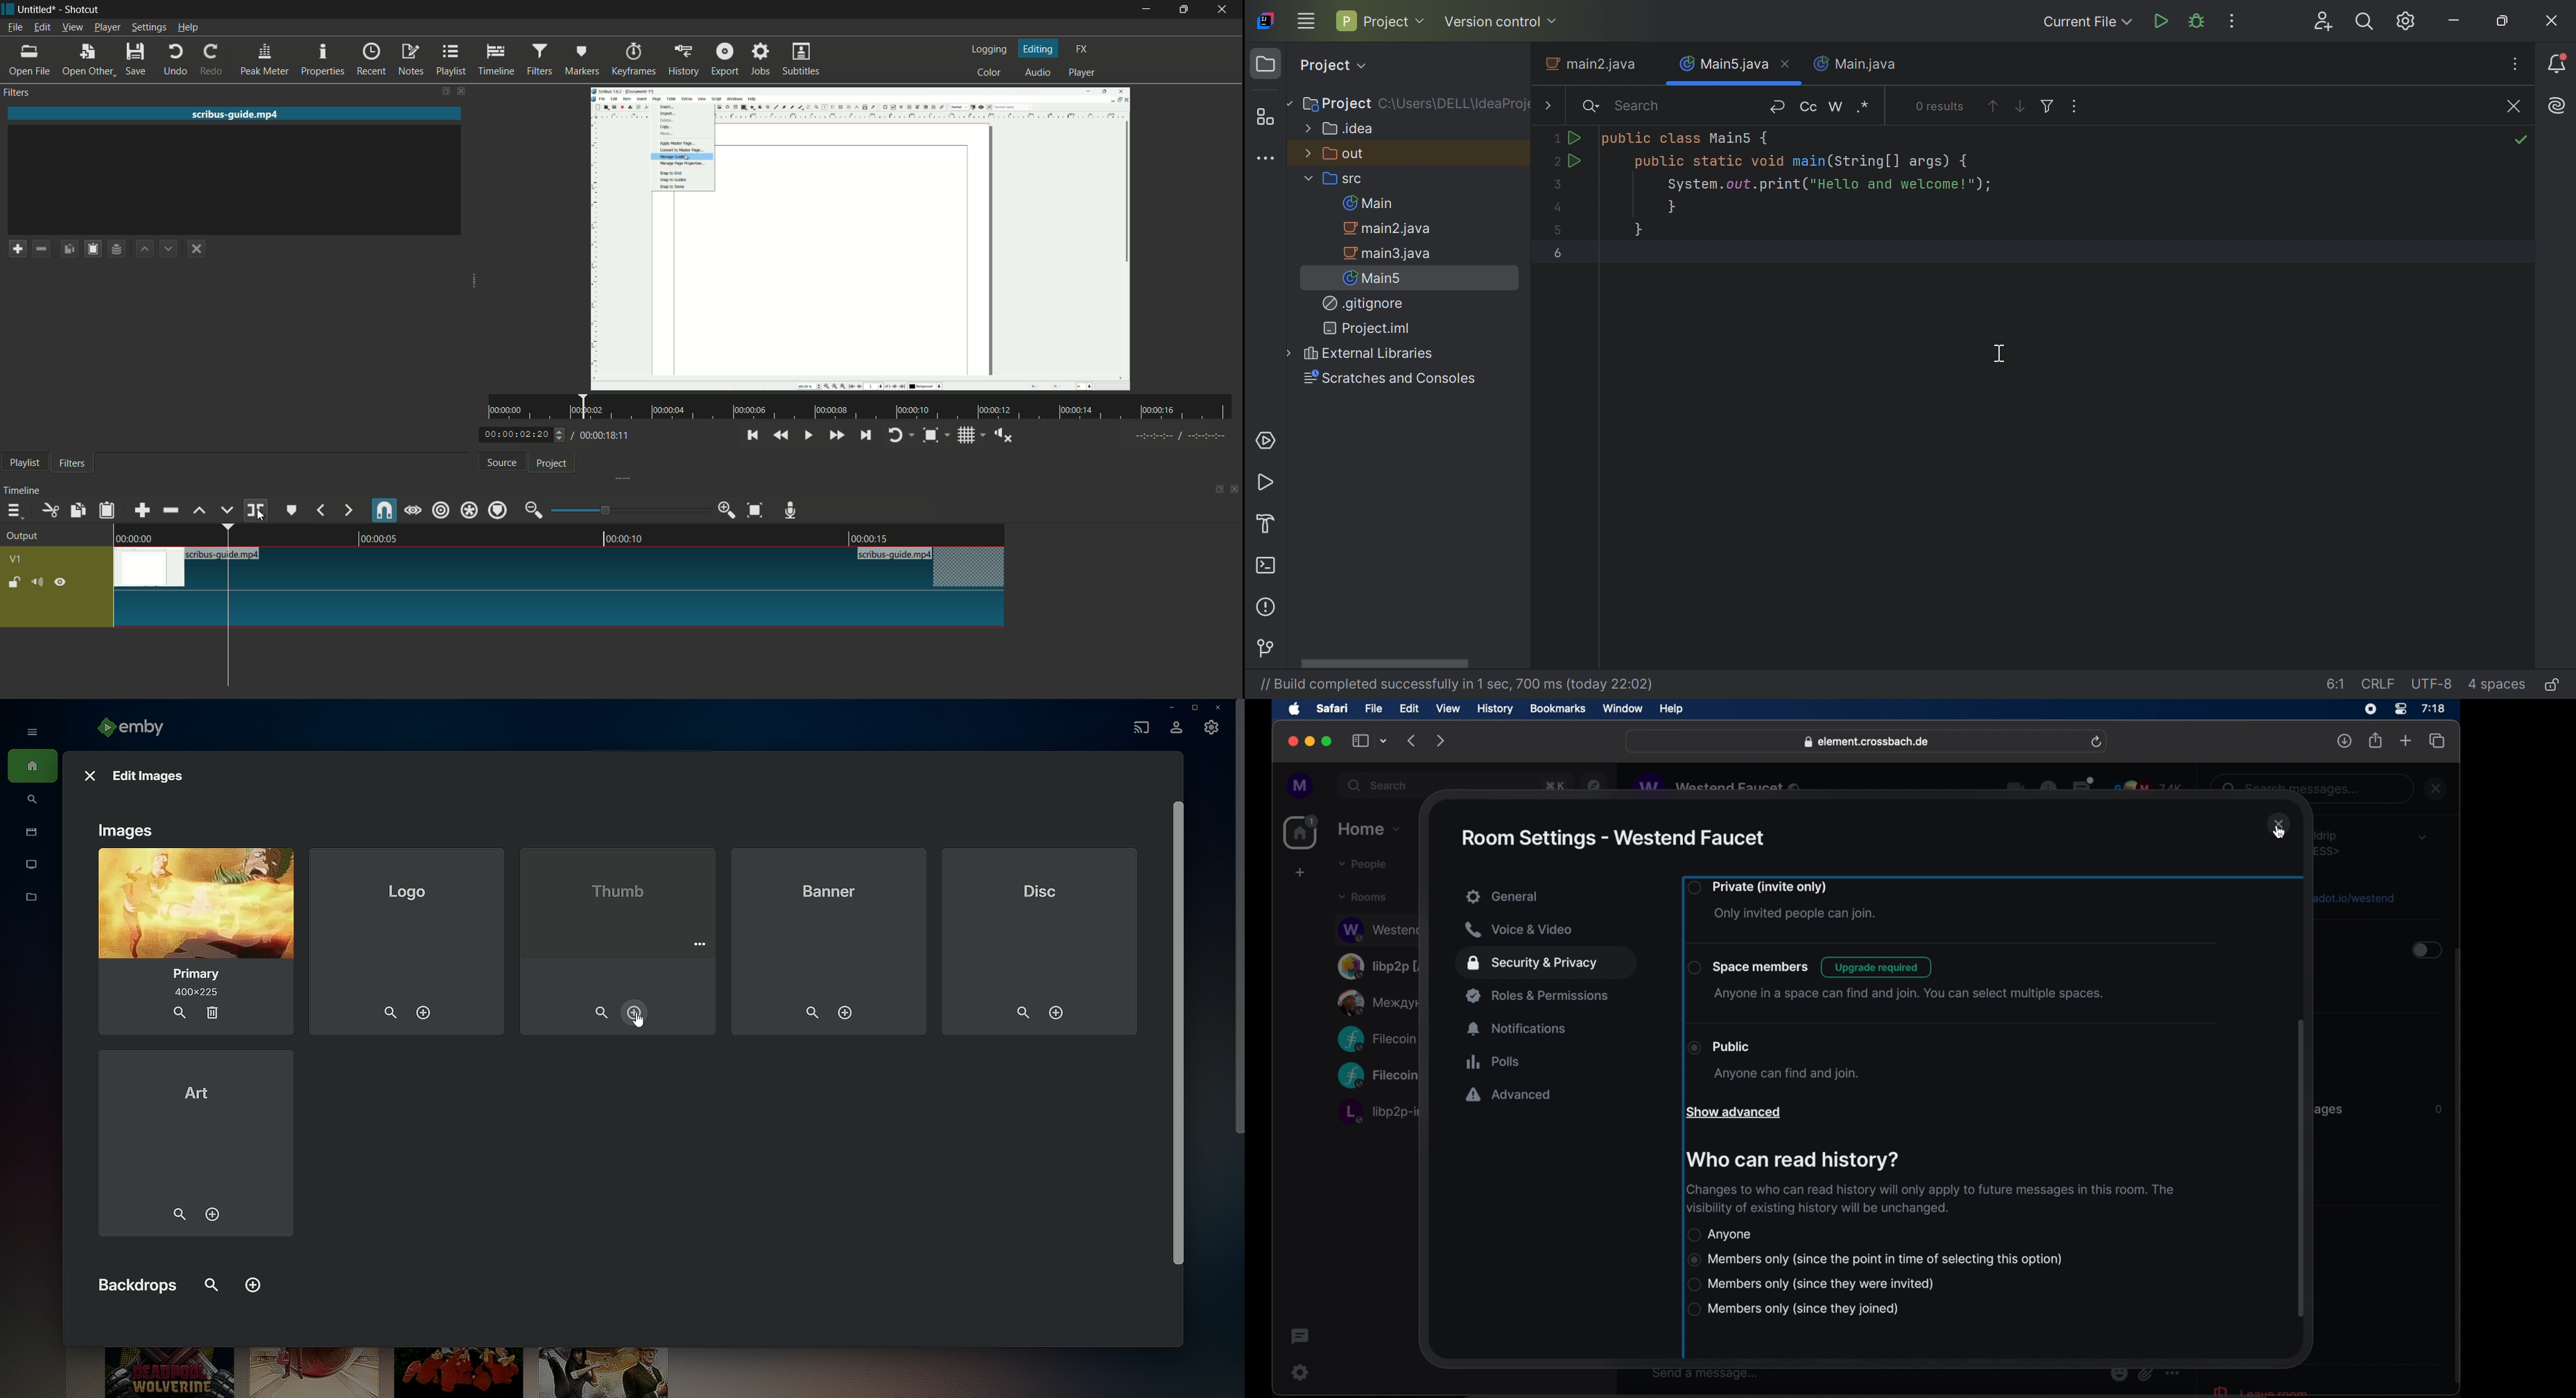 This screenshot has height=1400, width=2576. Describe the element at coordinates (32, 767) in the screenshot. I see `Home` at that location.